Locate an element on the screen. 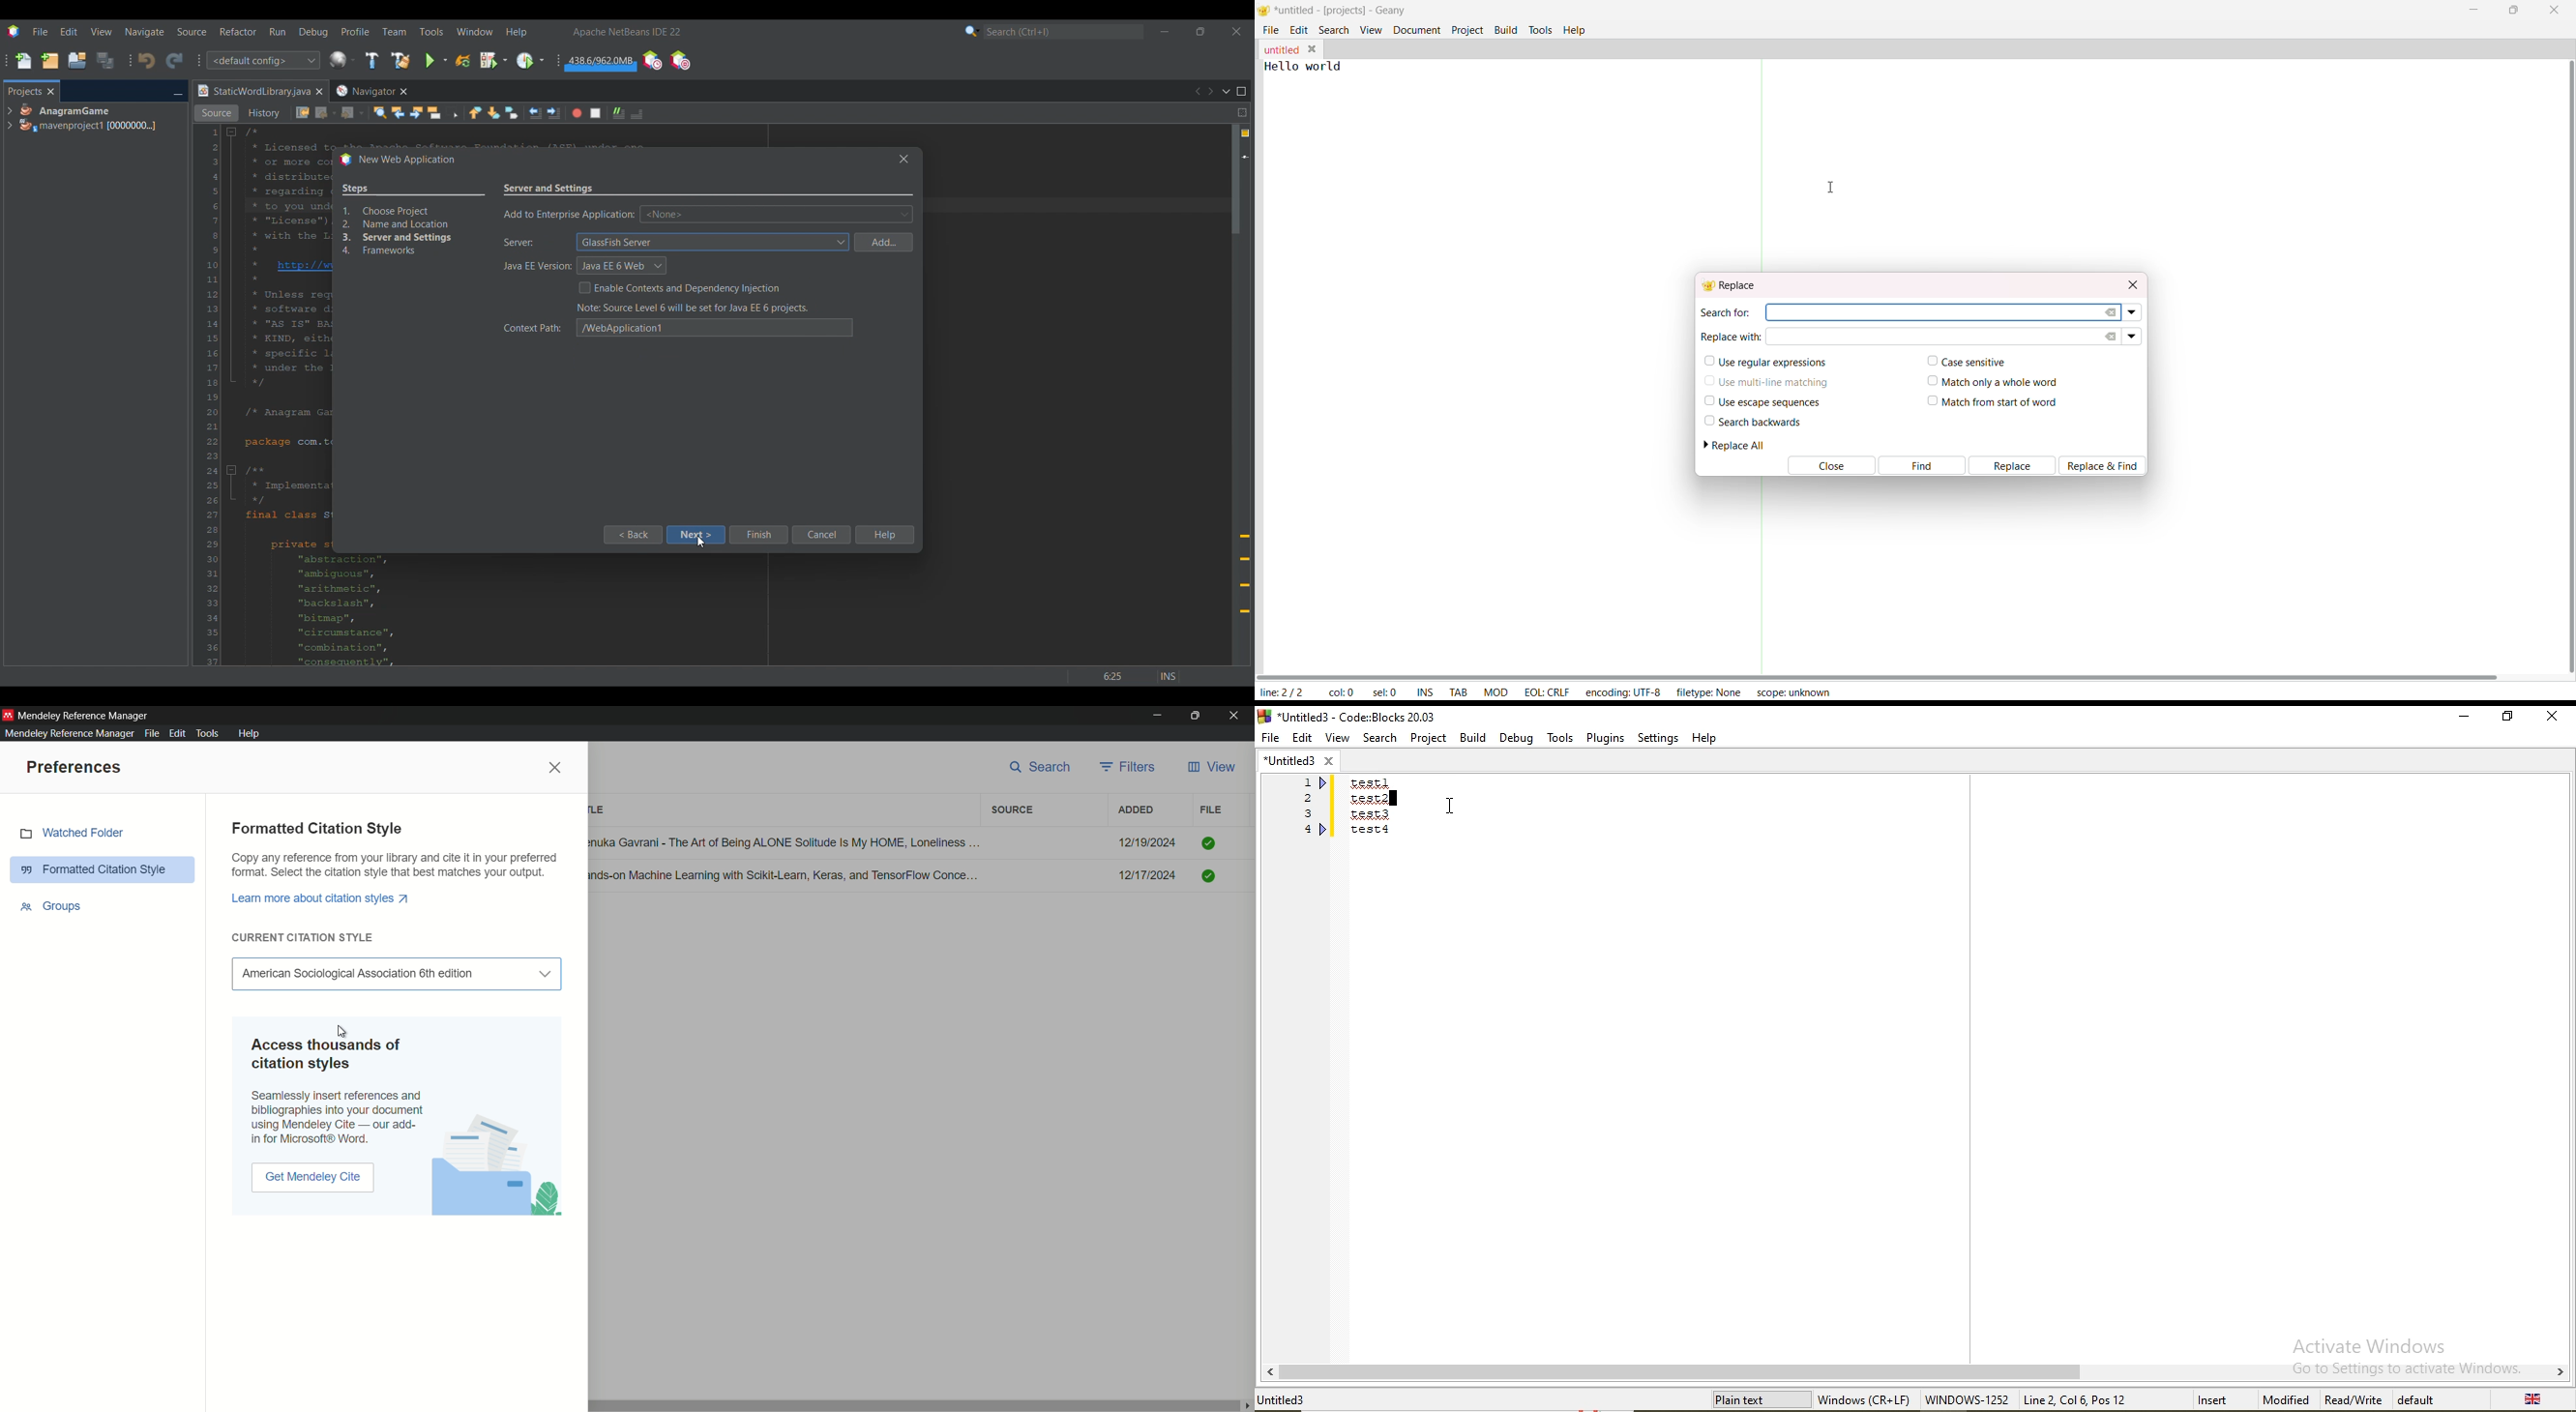  minimize is located at coordinates (2477, 8).